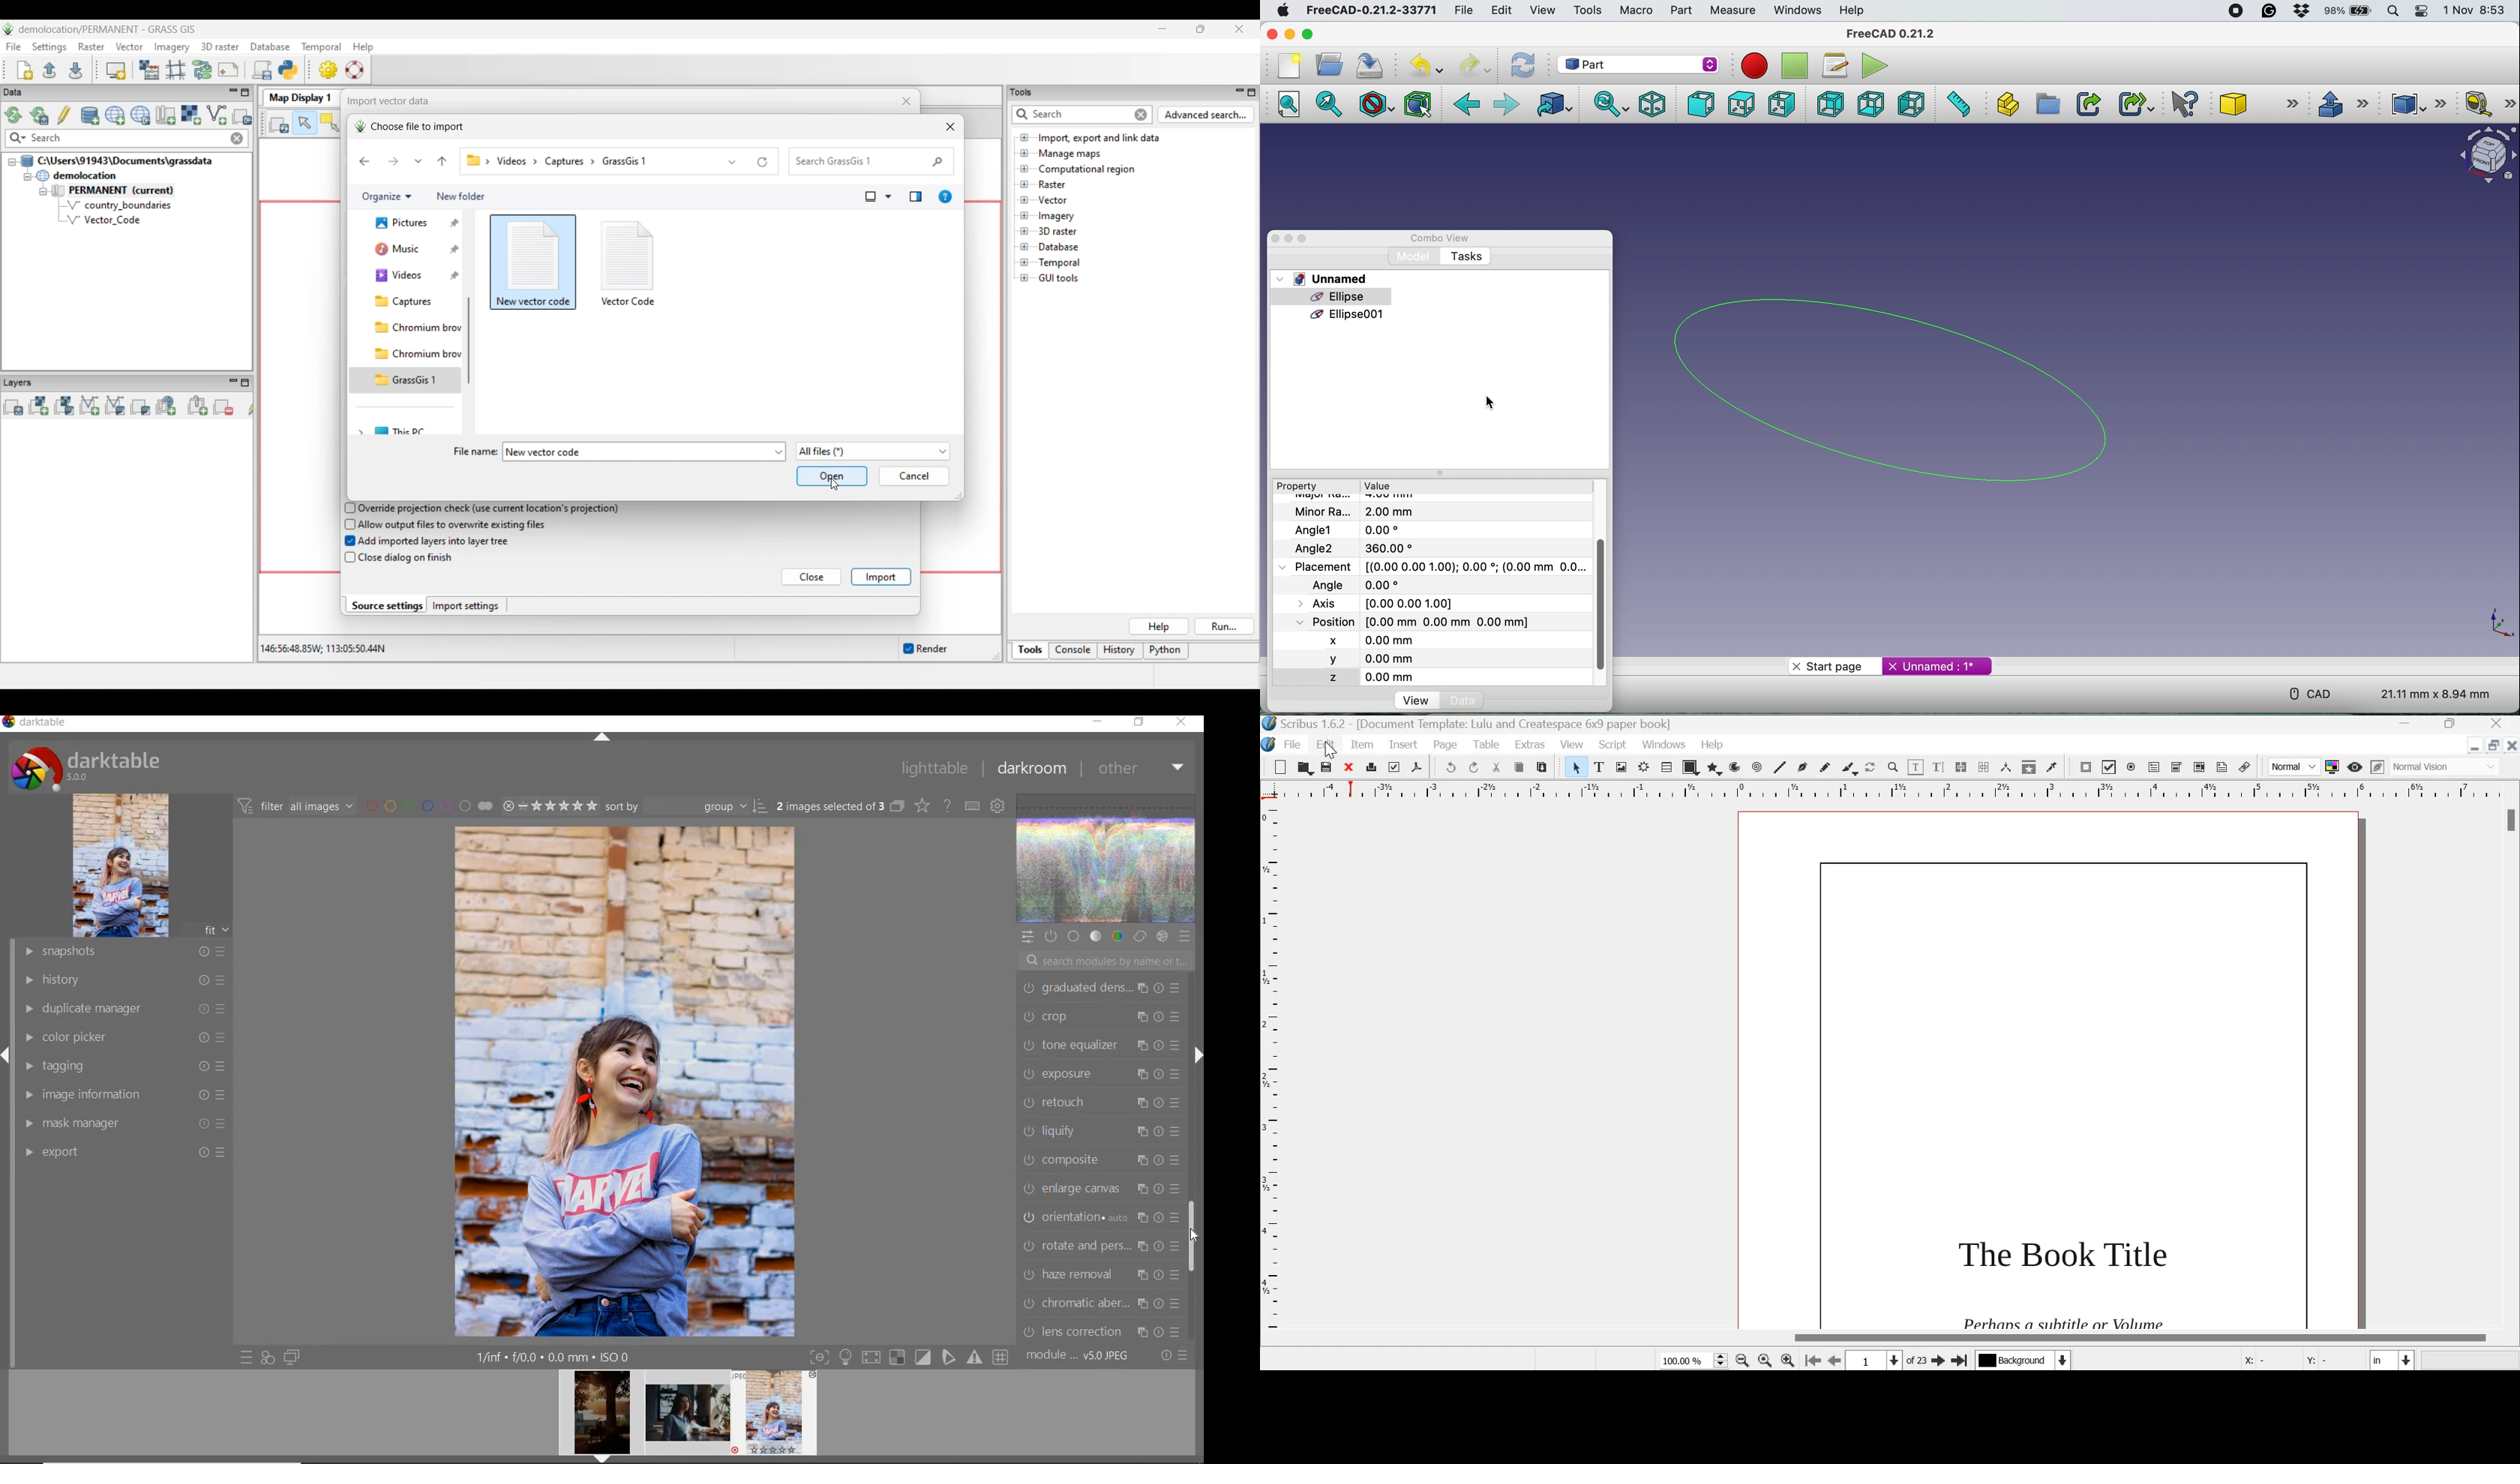 The height and width of the screenshot is (1484, 2520). What do you see at coordinates (2048, 1071) in the screenshot?
I see `page` at bounding box center [2048, 1071].